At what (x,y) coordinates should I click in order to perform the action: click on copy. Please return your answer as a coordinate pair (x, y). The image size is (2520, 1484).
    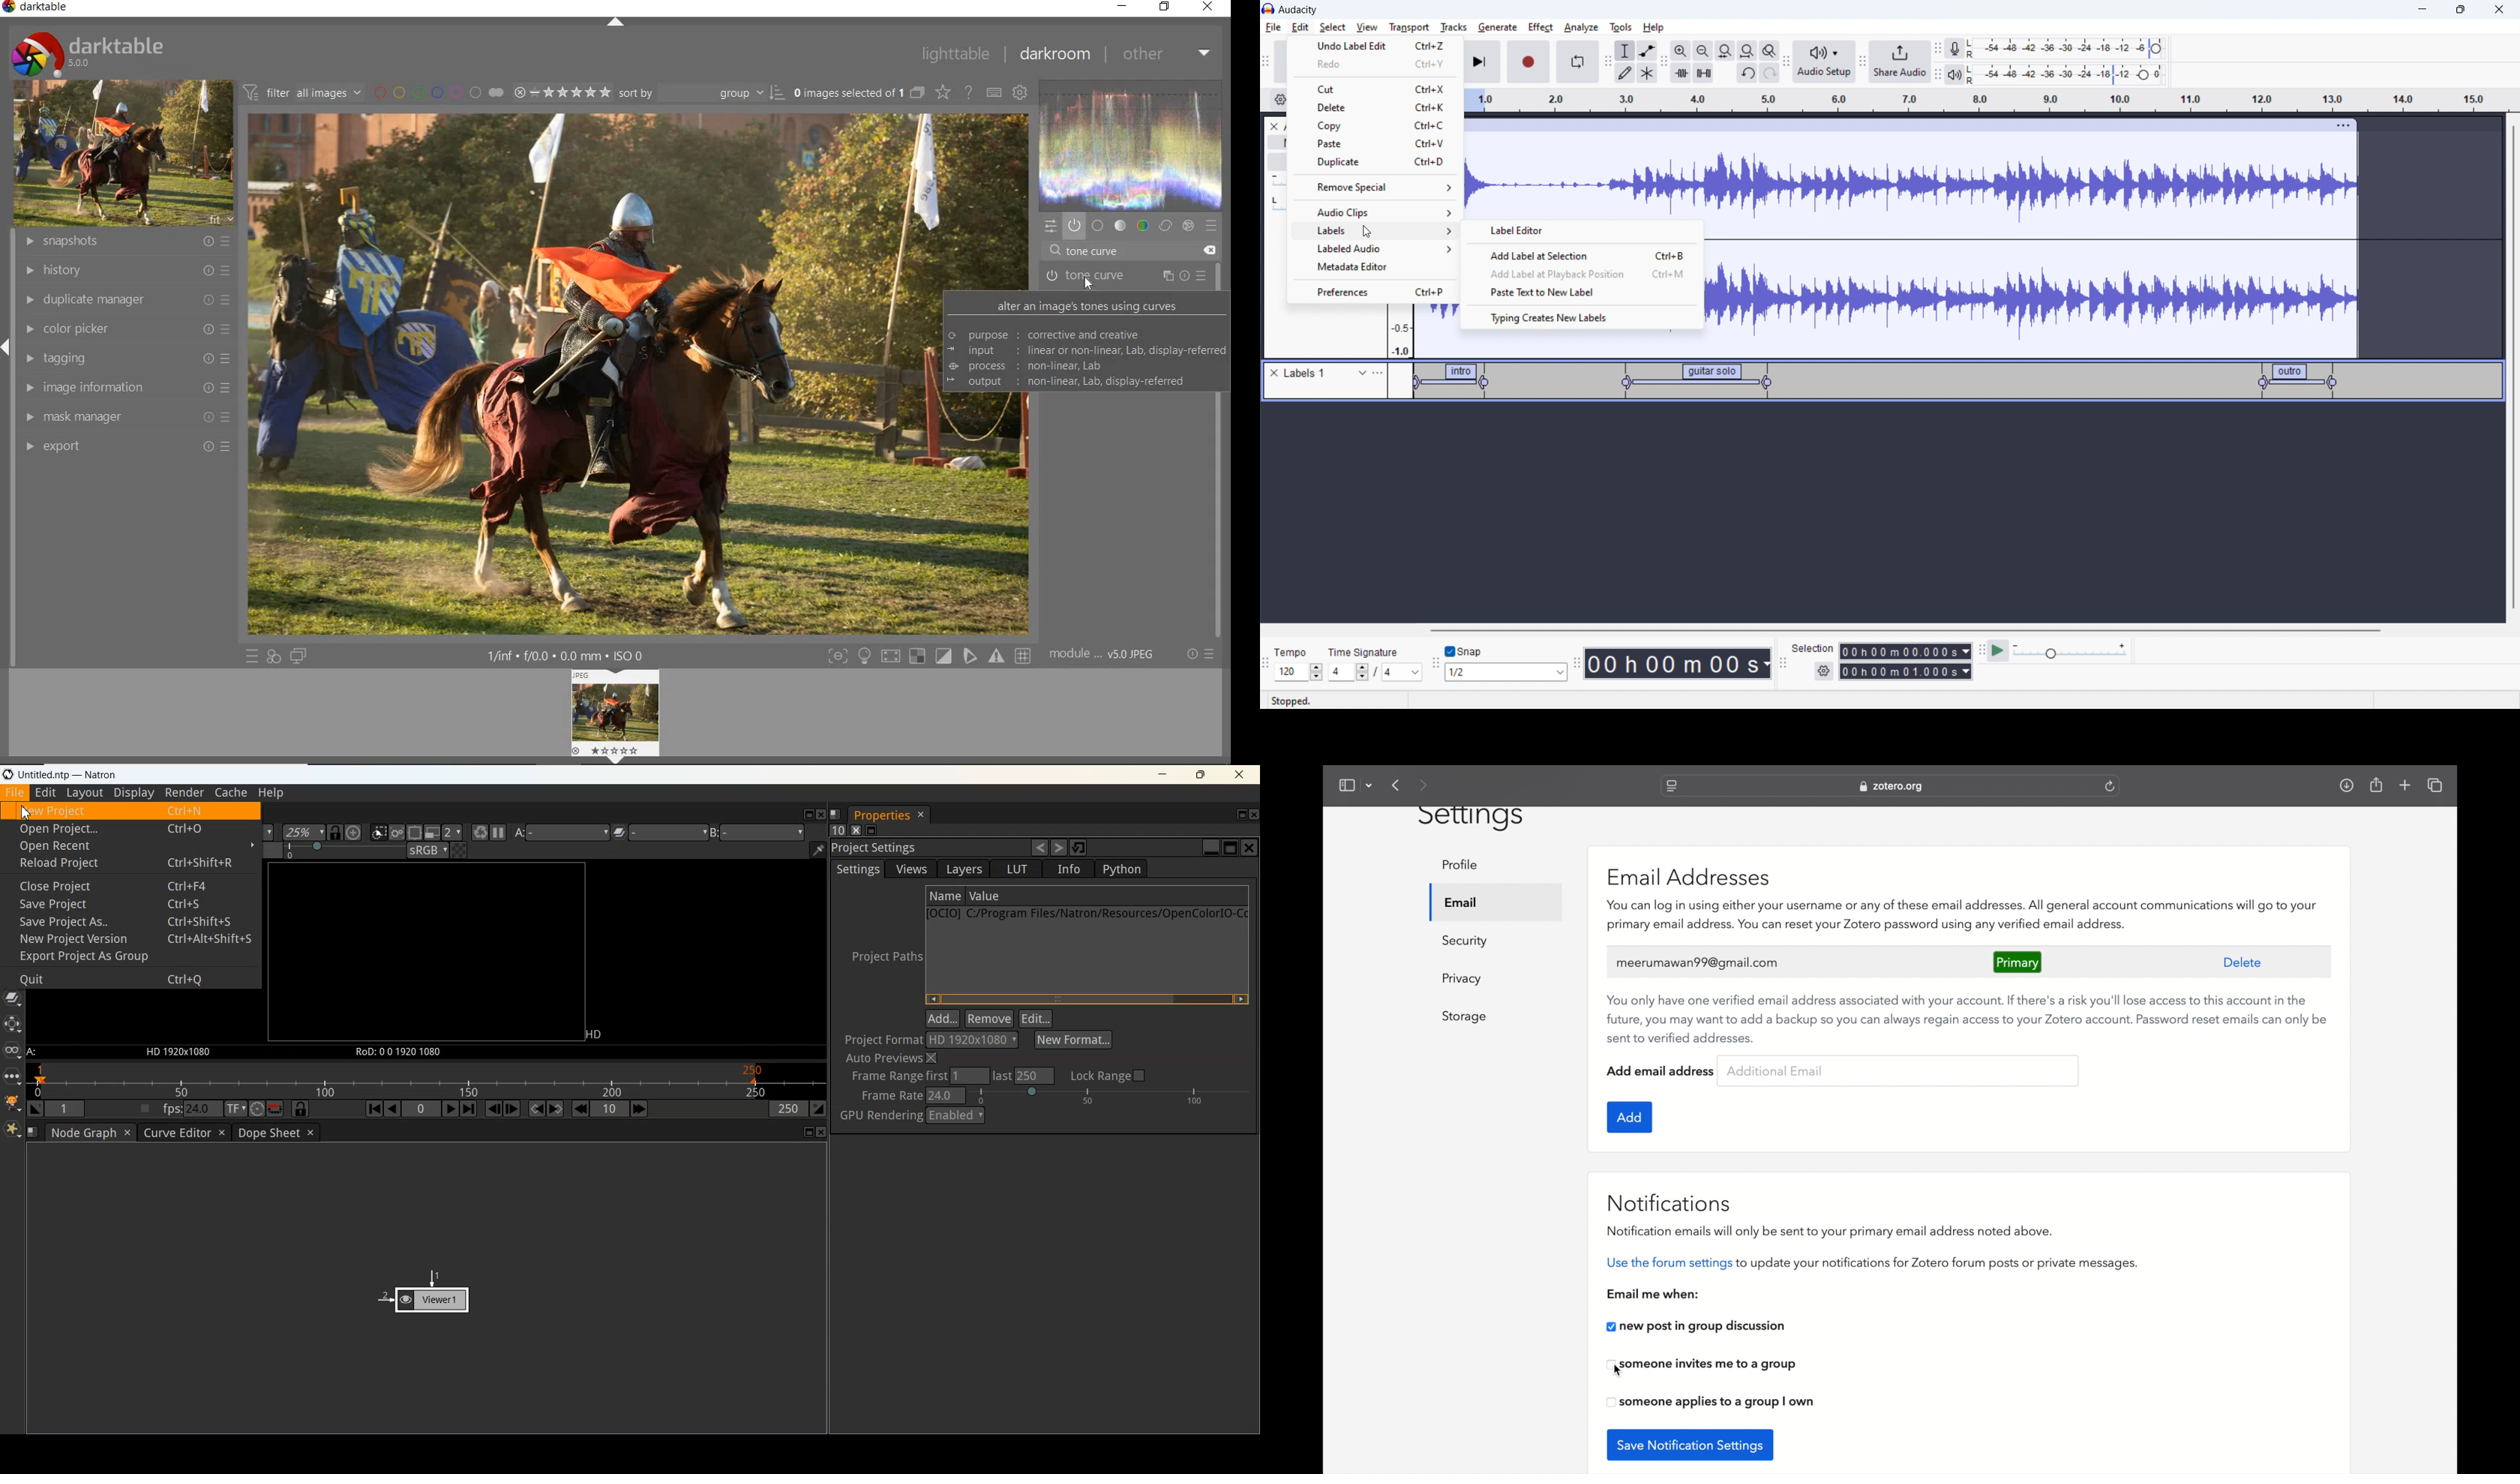
    Looking at the image, I should click on (1376, 126).